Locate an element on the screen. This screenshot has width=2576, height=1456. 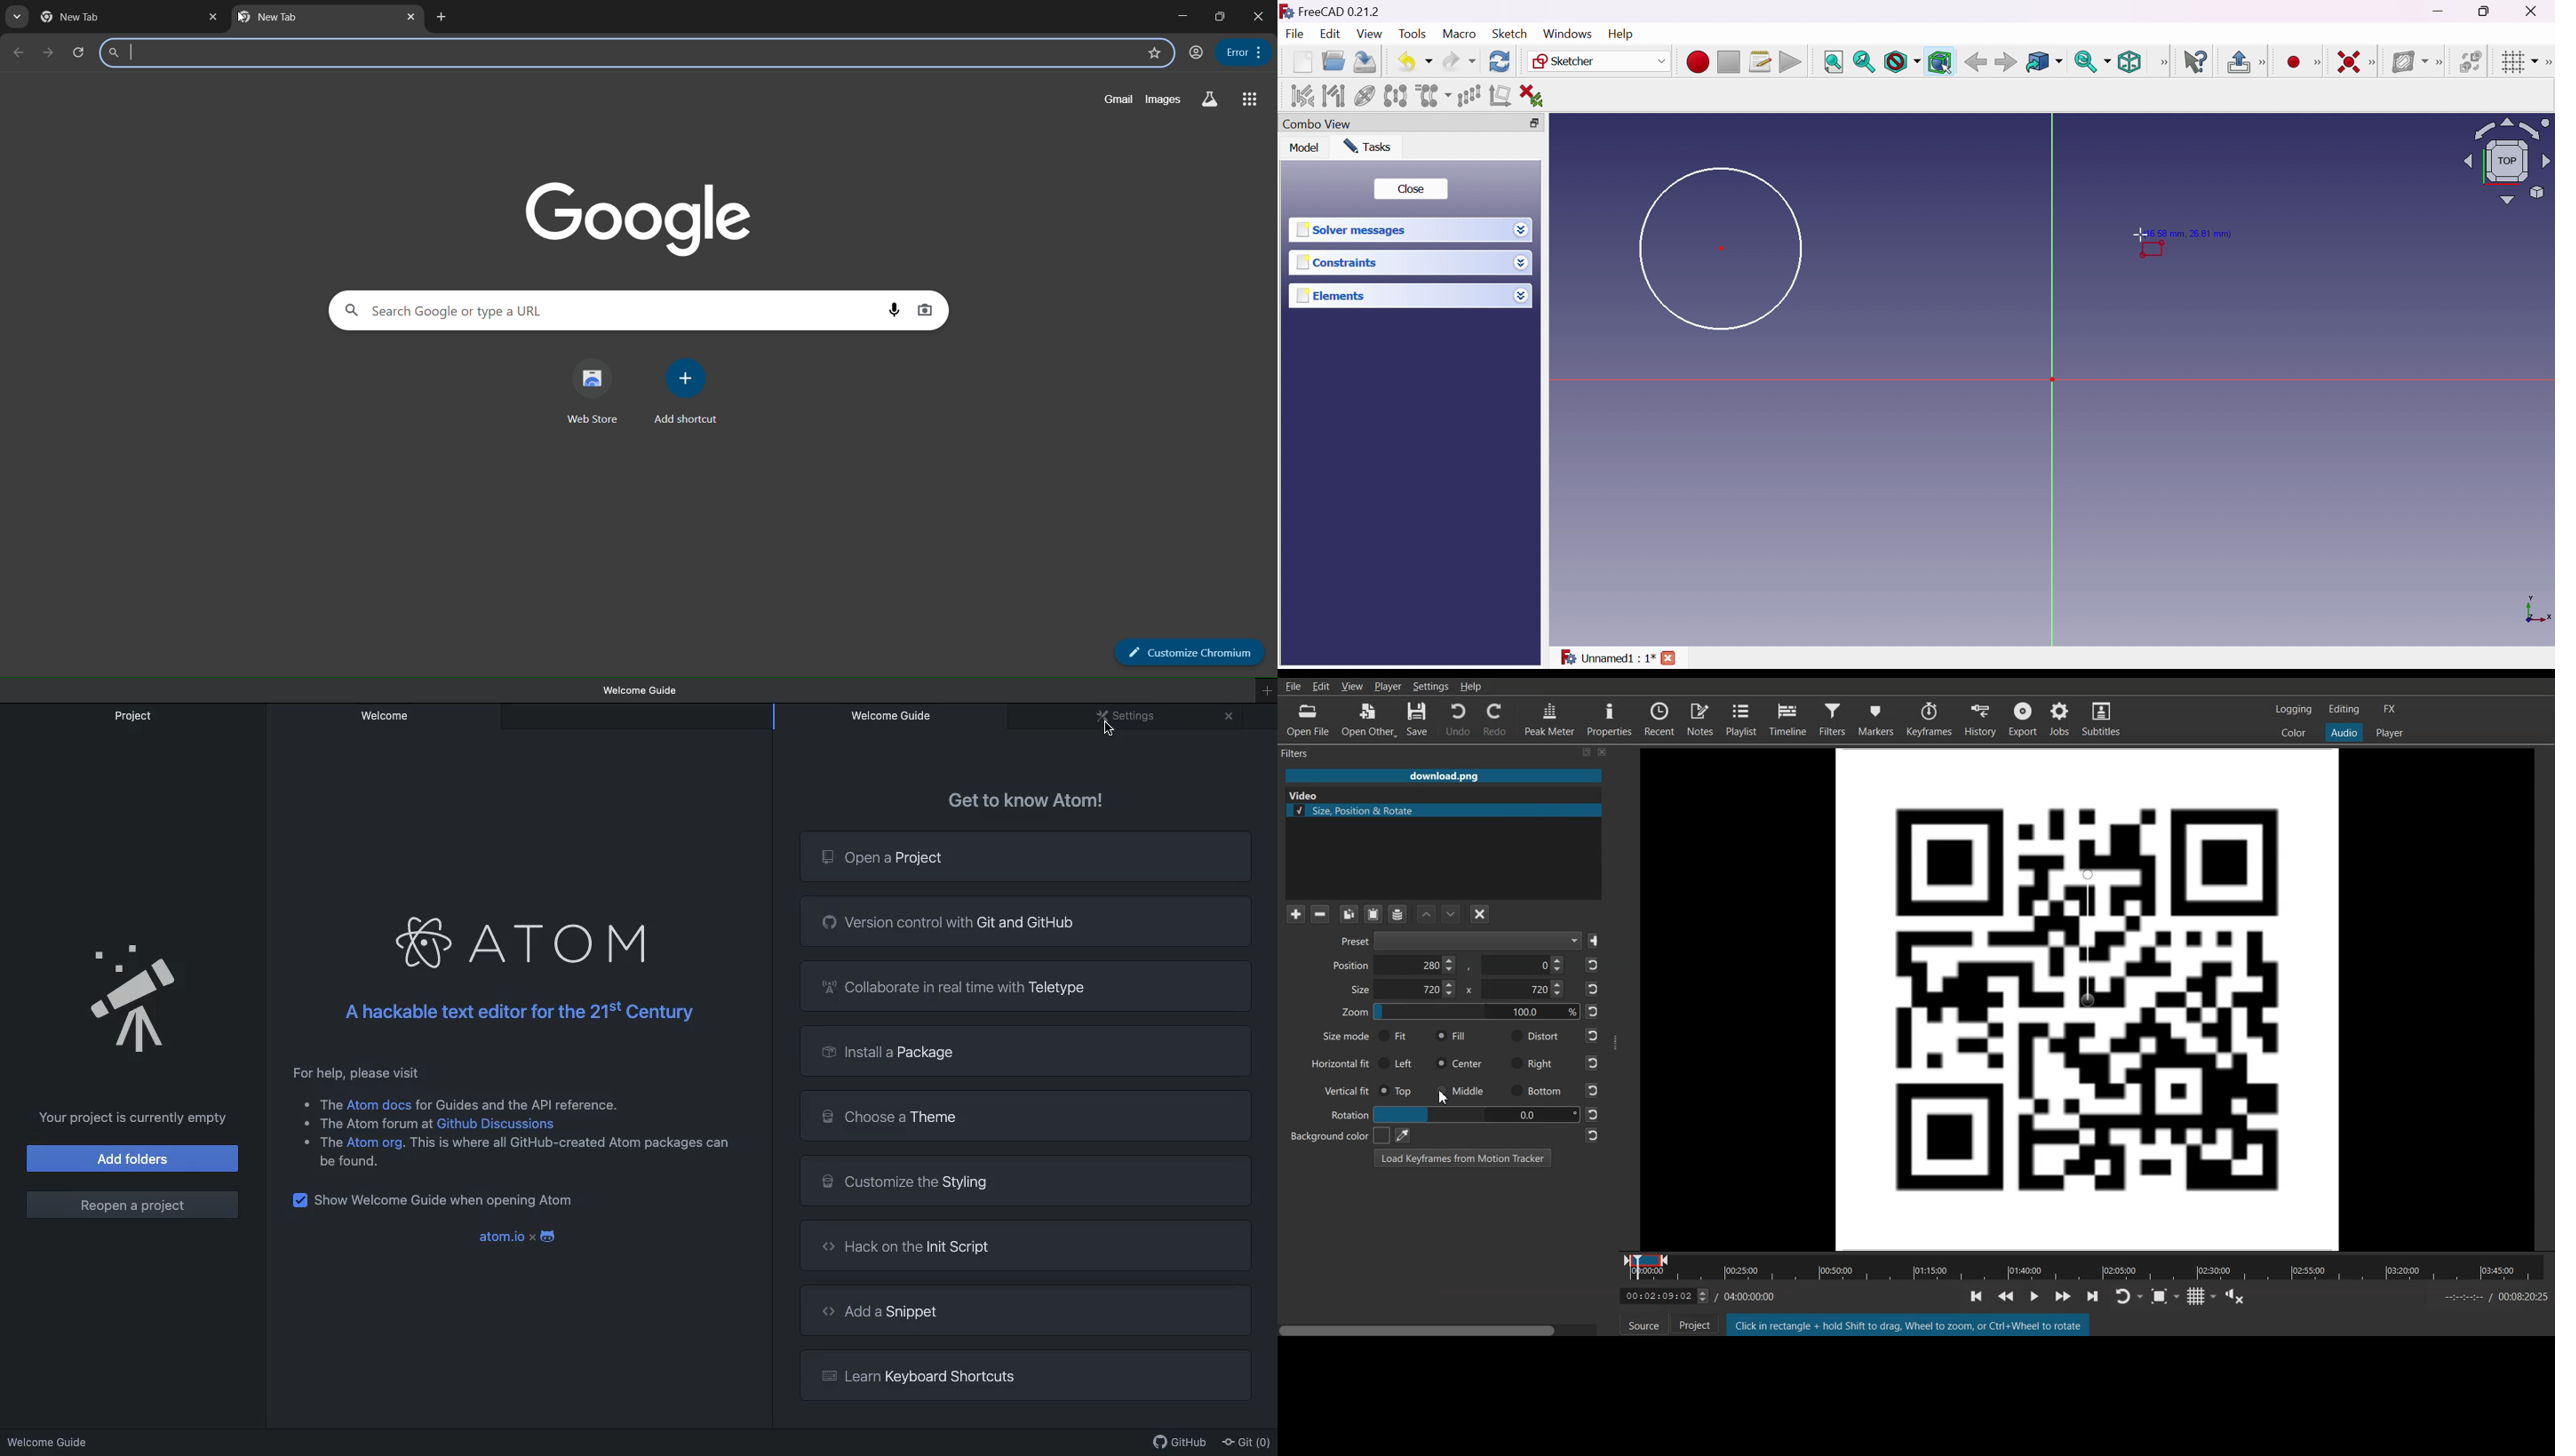
Timeline is located at coordinates (1657, 1297).